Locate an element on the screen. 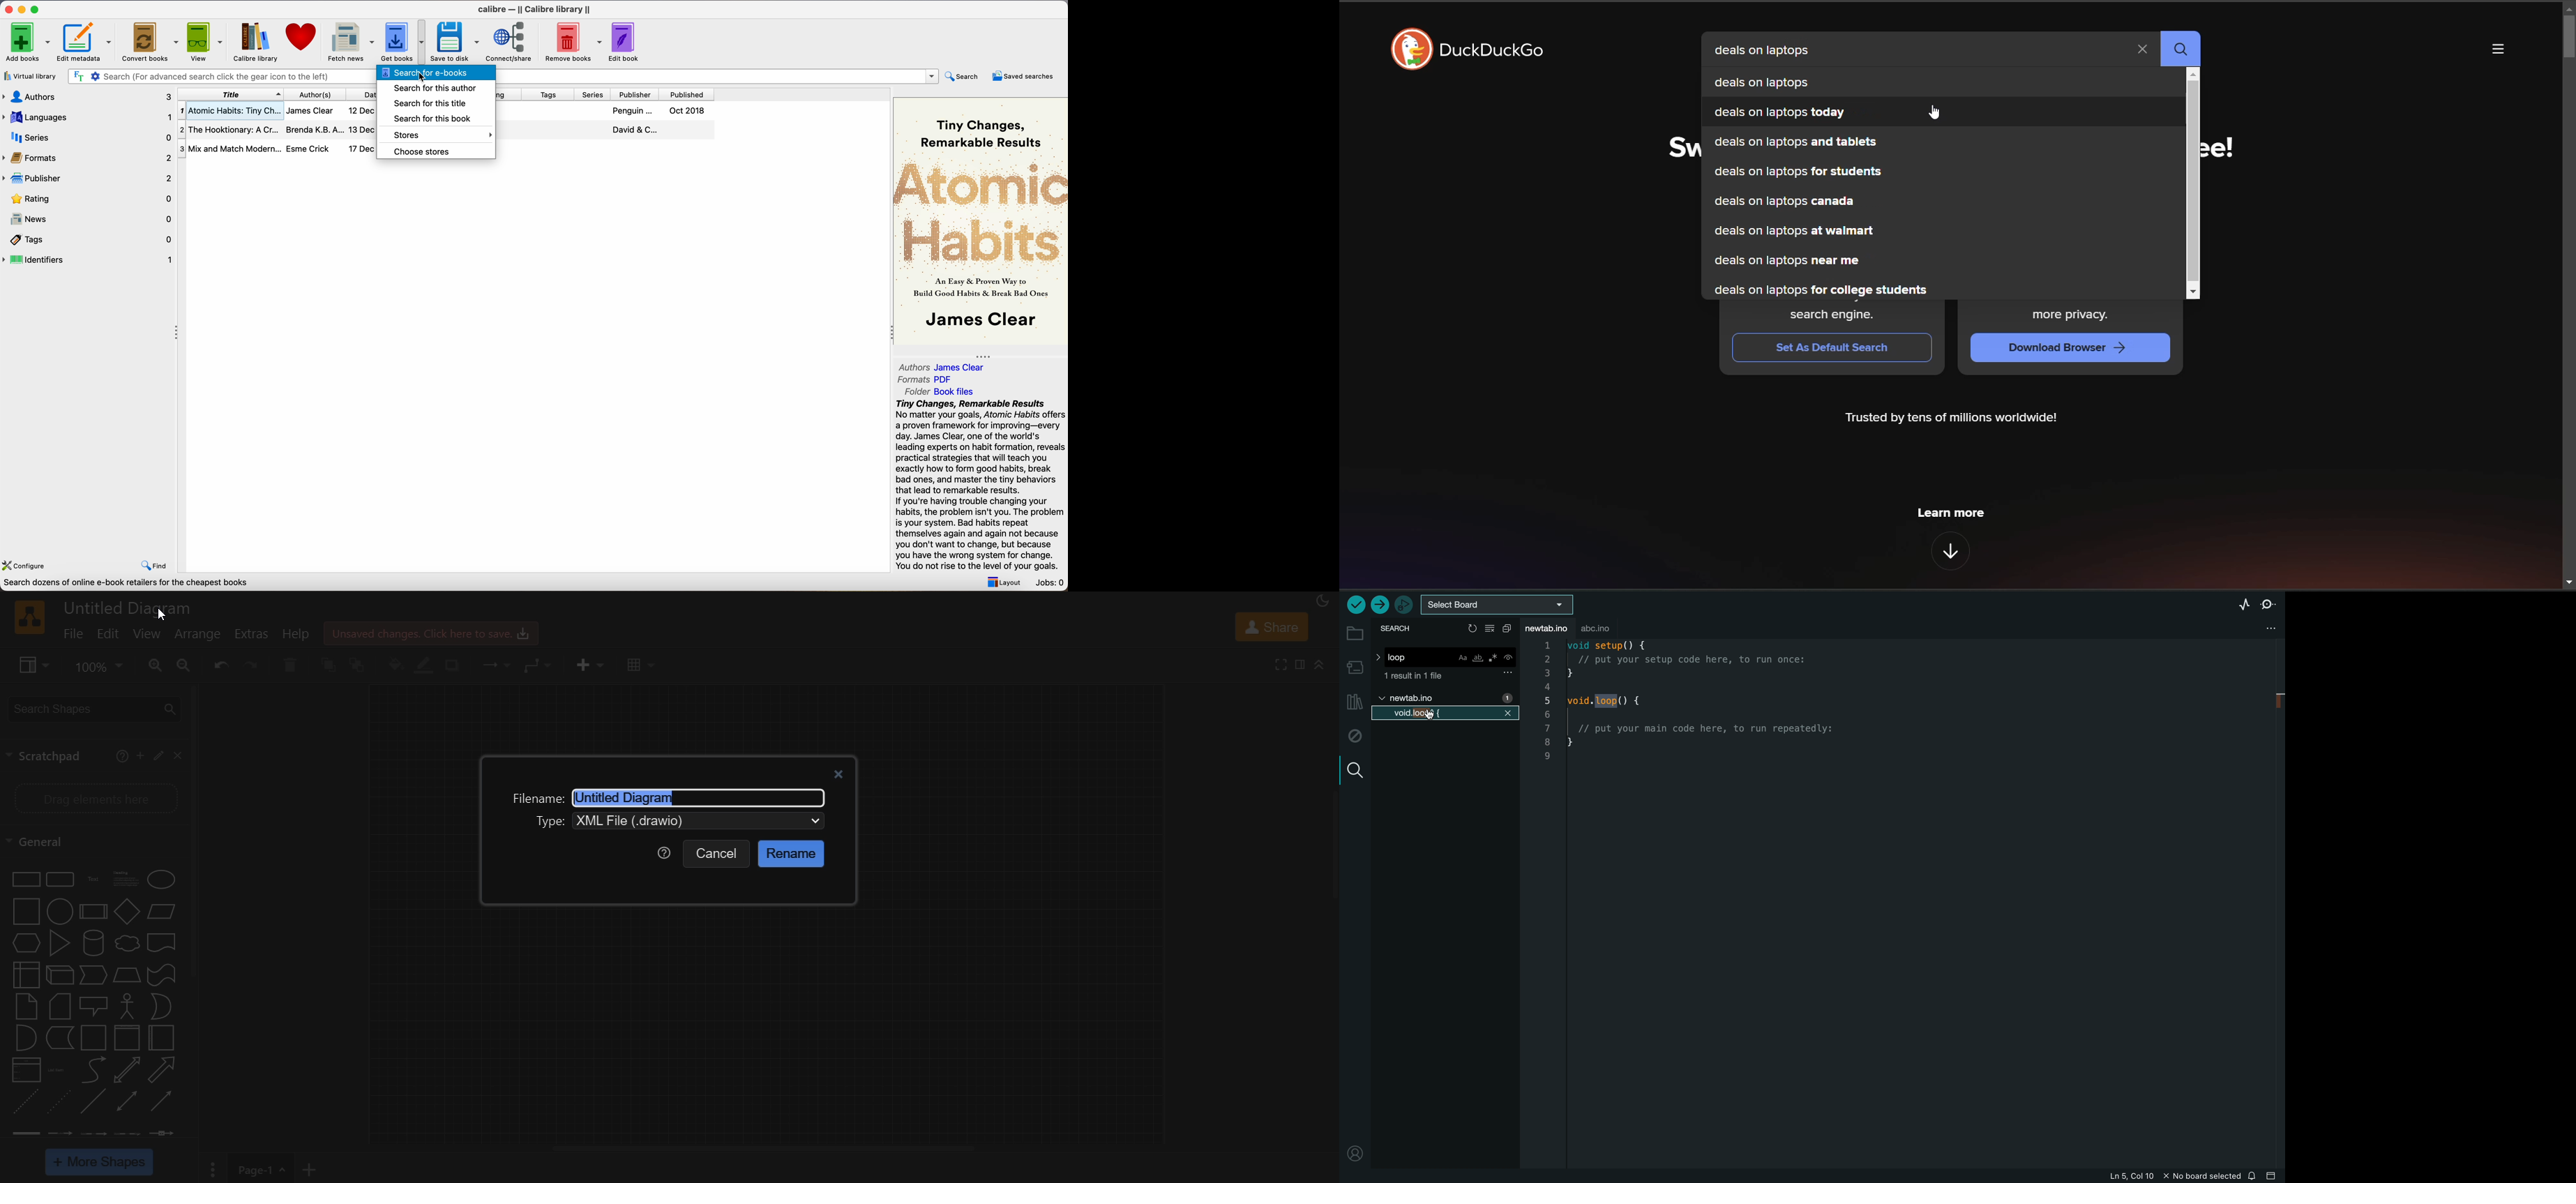 Image resolution: width=2576 pixels, height=1204 pixels. serial plotter is located at coordinates (2234, 603).